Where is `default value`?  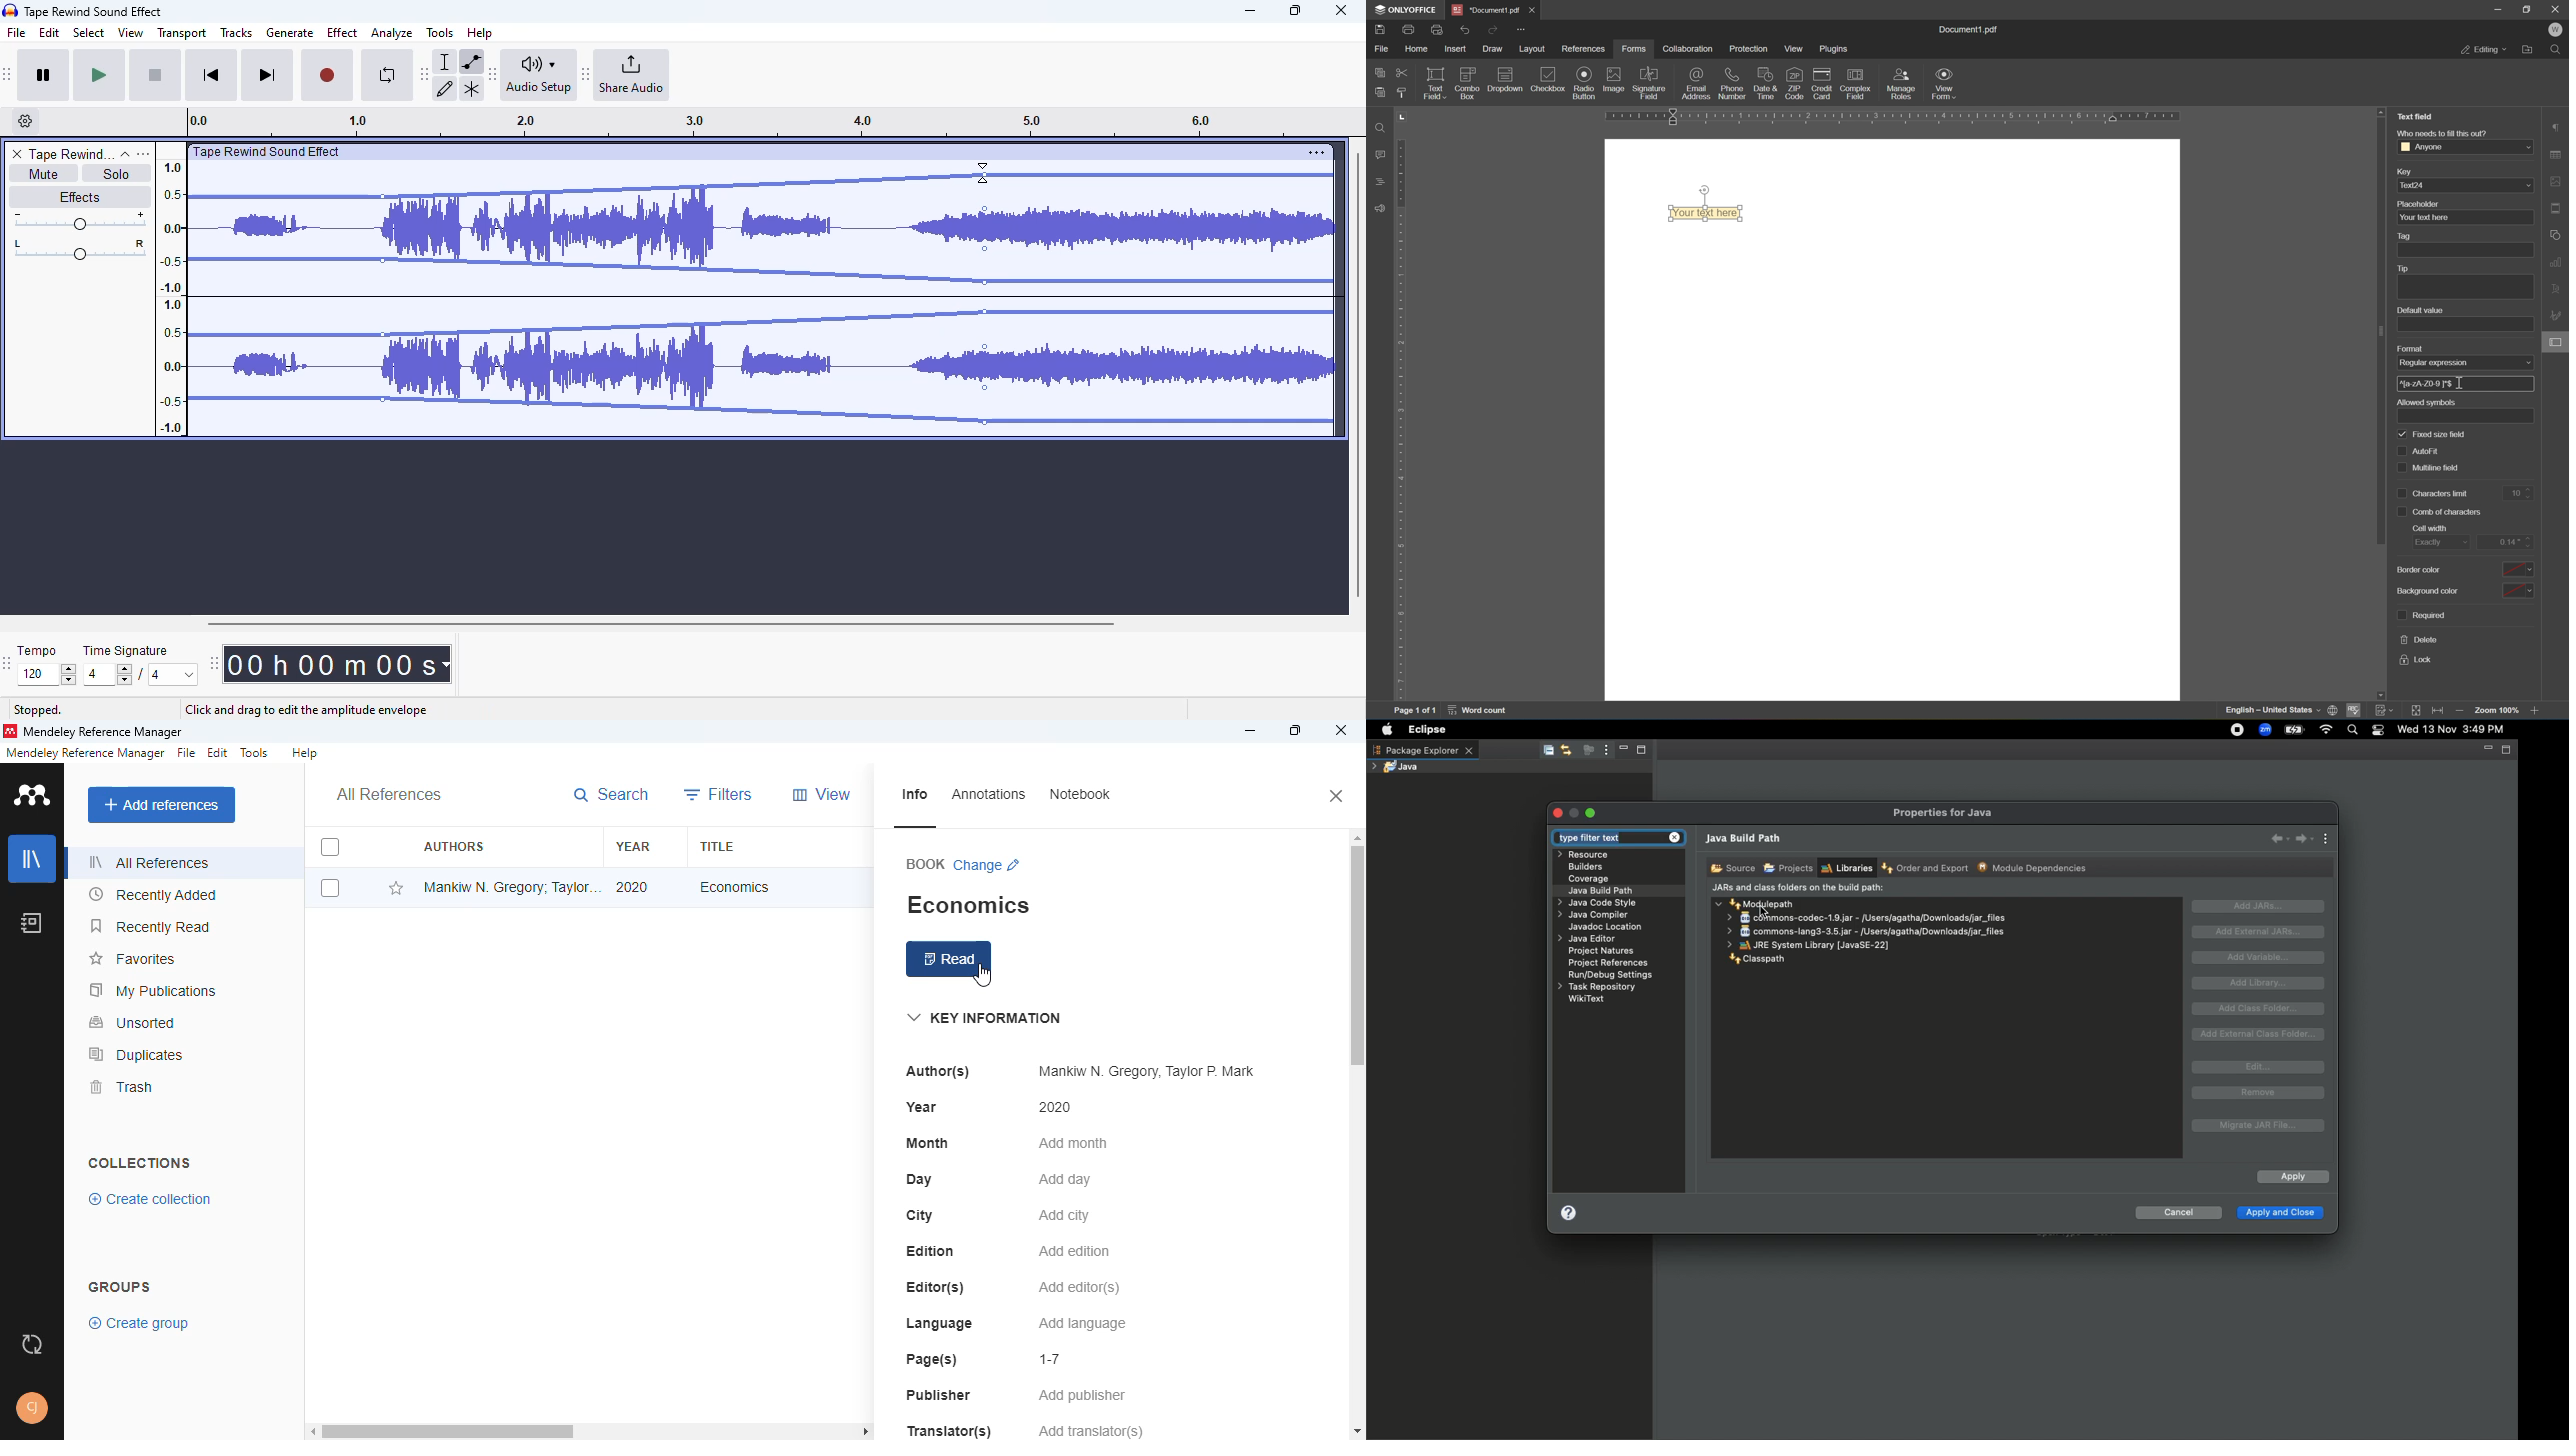 default value is located at coordinates (2420, 311).